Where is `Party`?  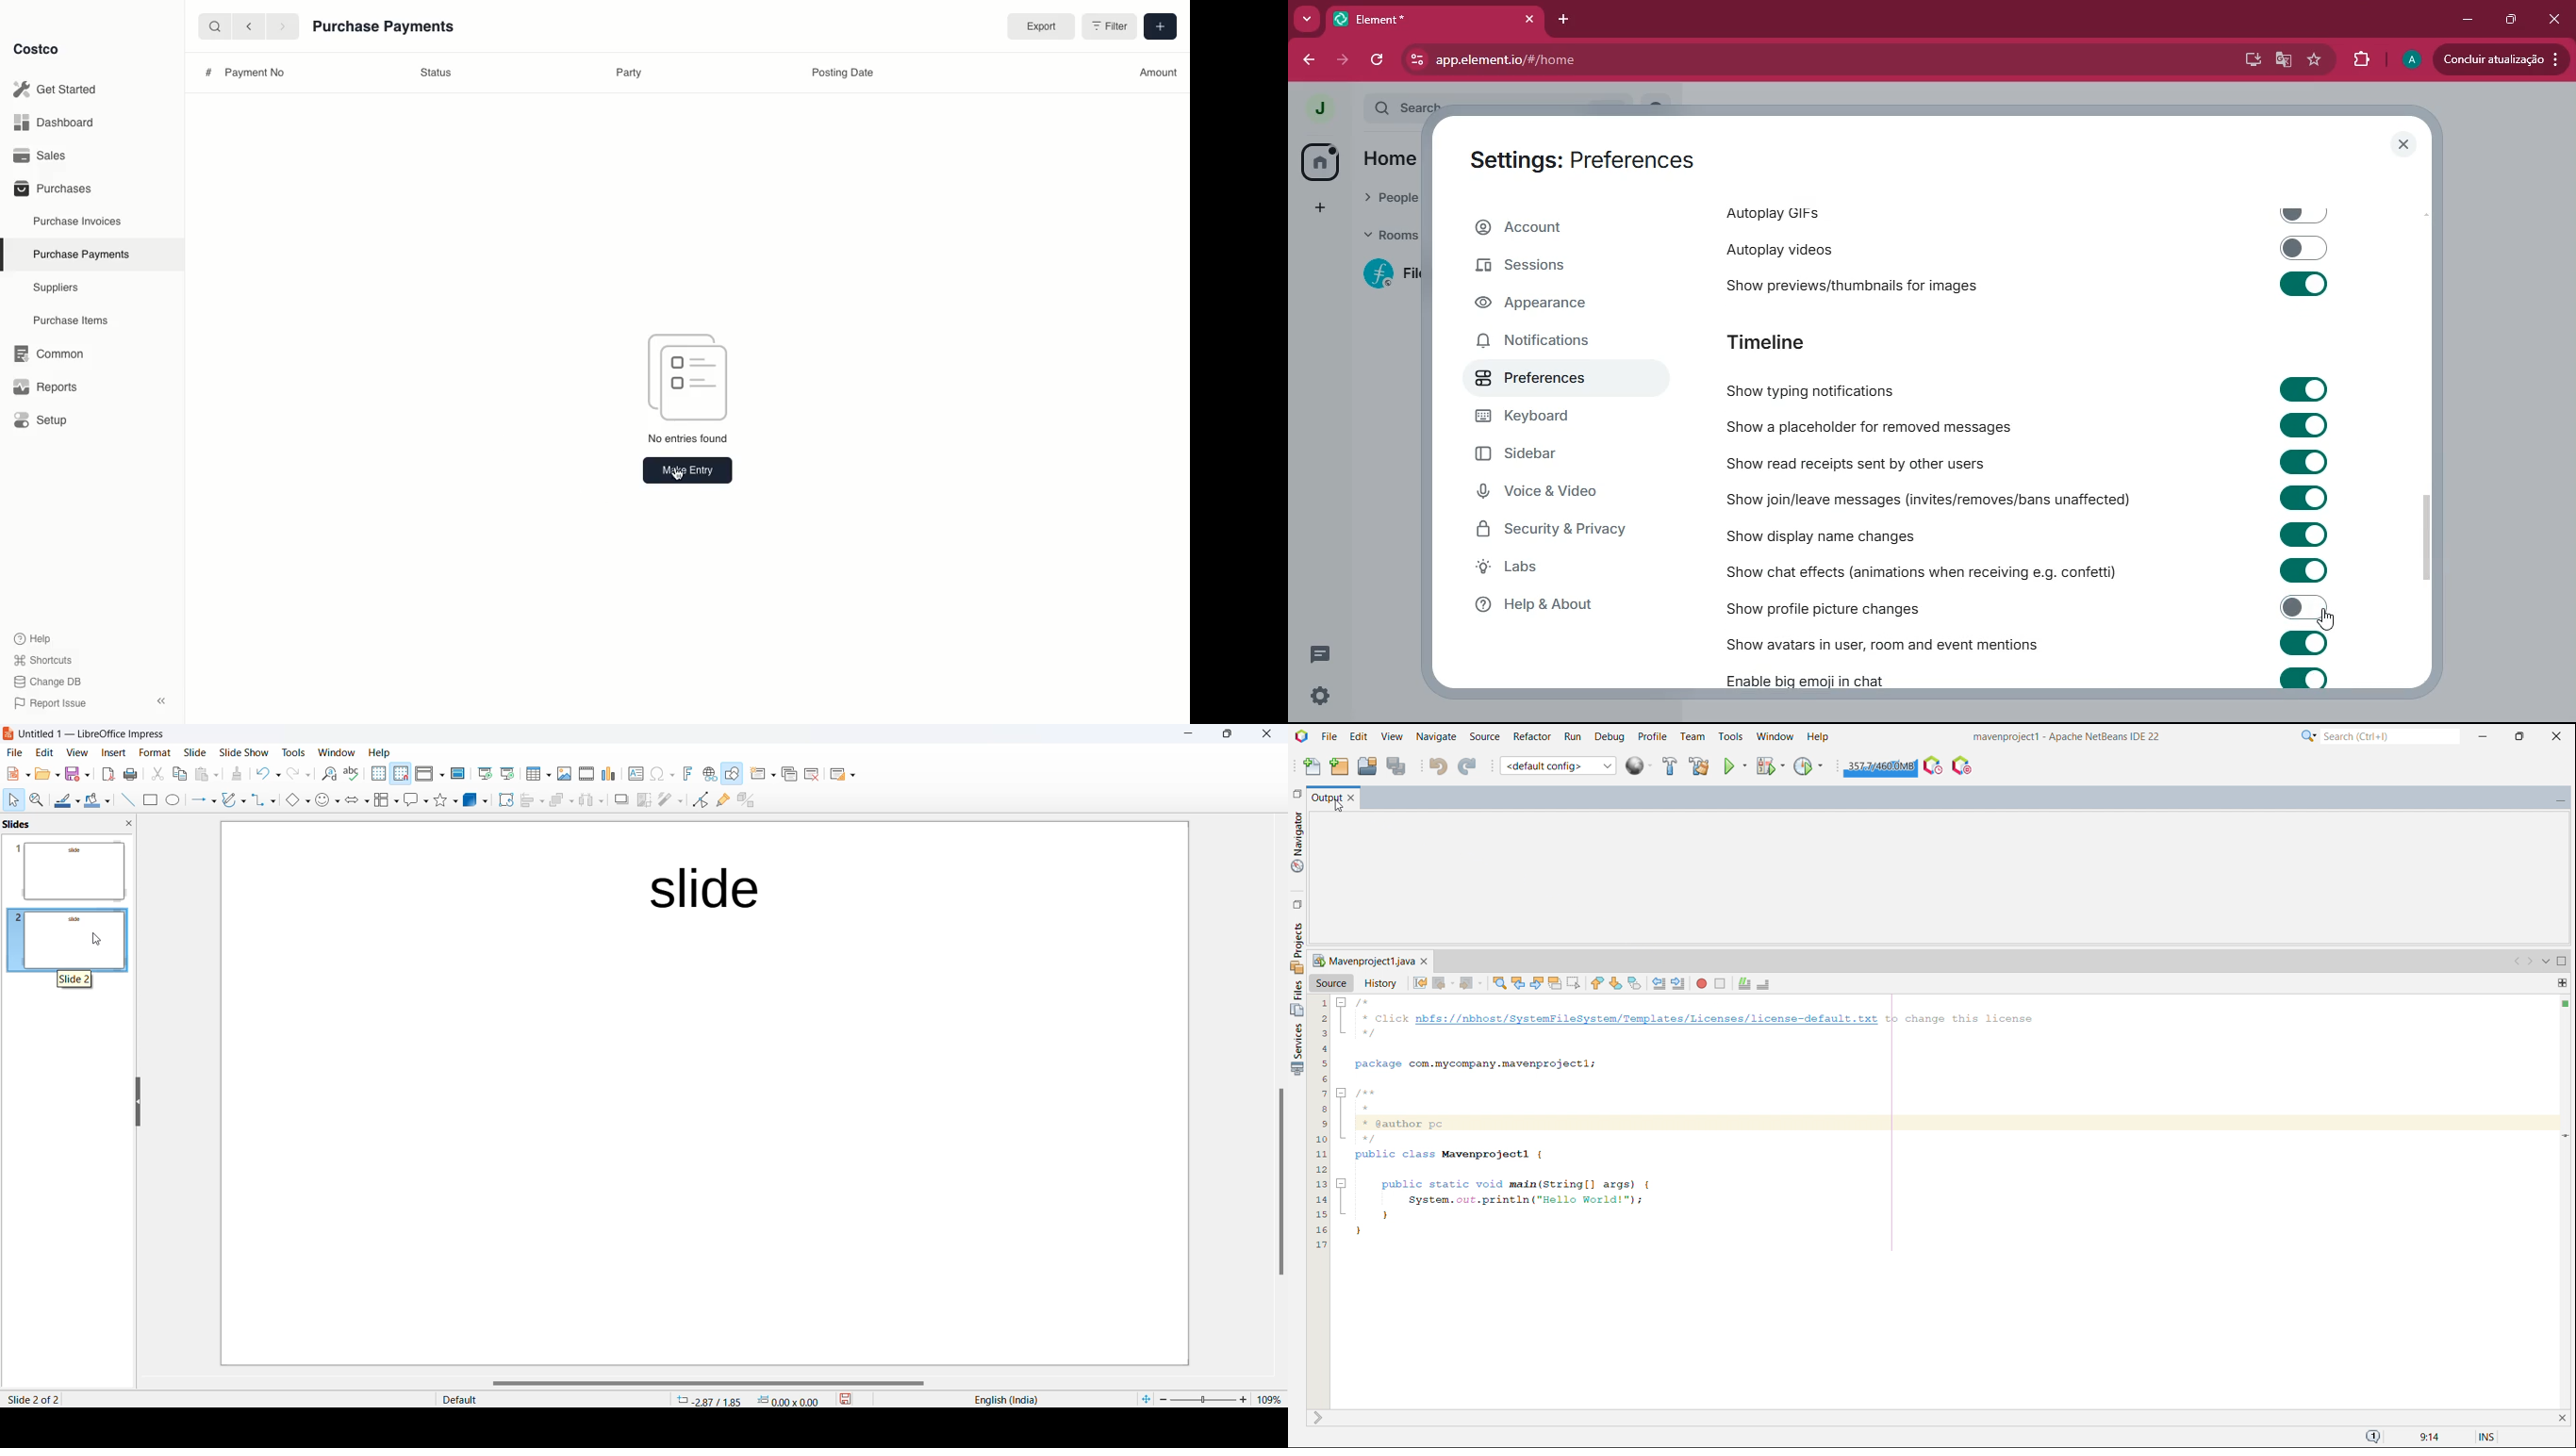 Party is located at coordinates (631, 73).